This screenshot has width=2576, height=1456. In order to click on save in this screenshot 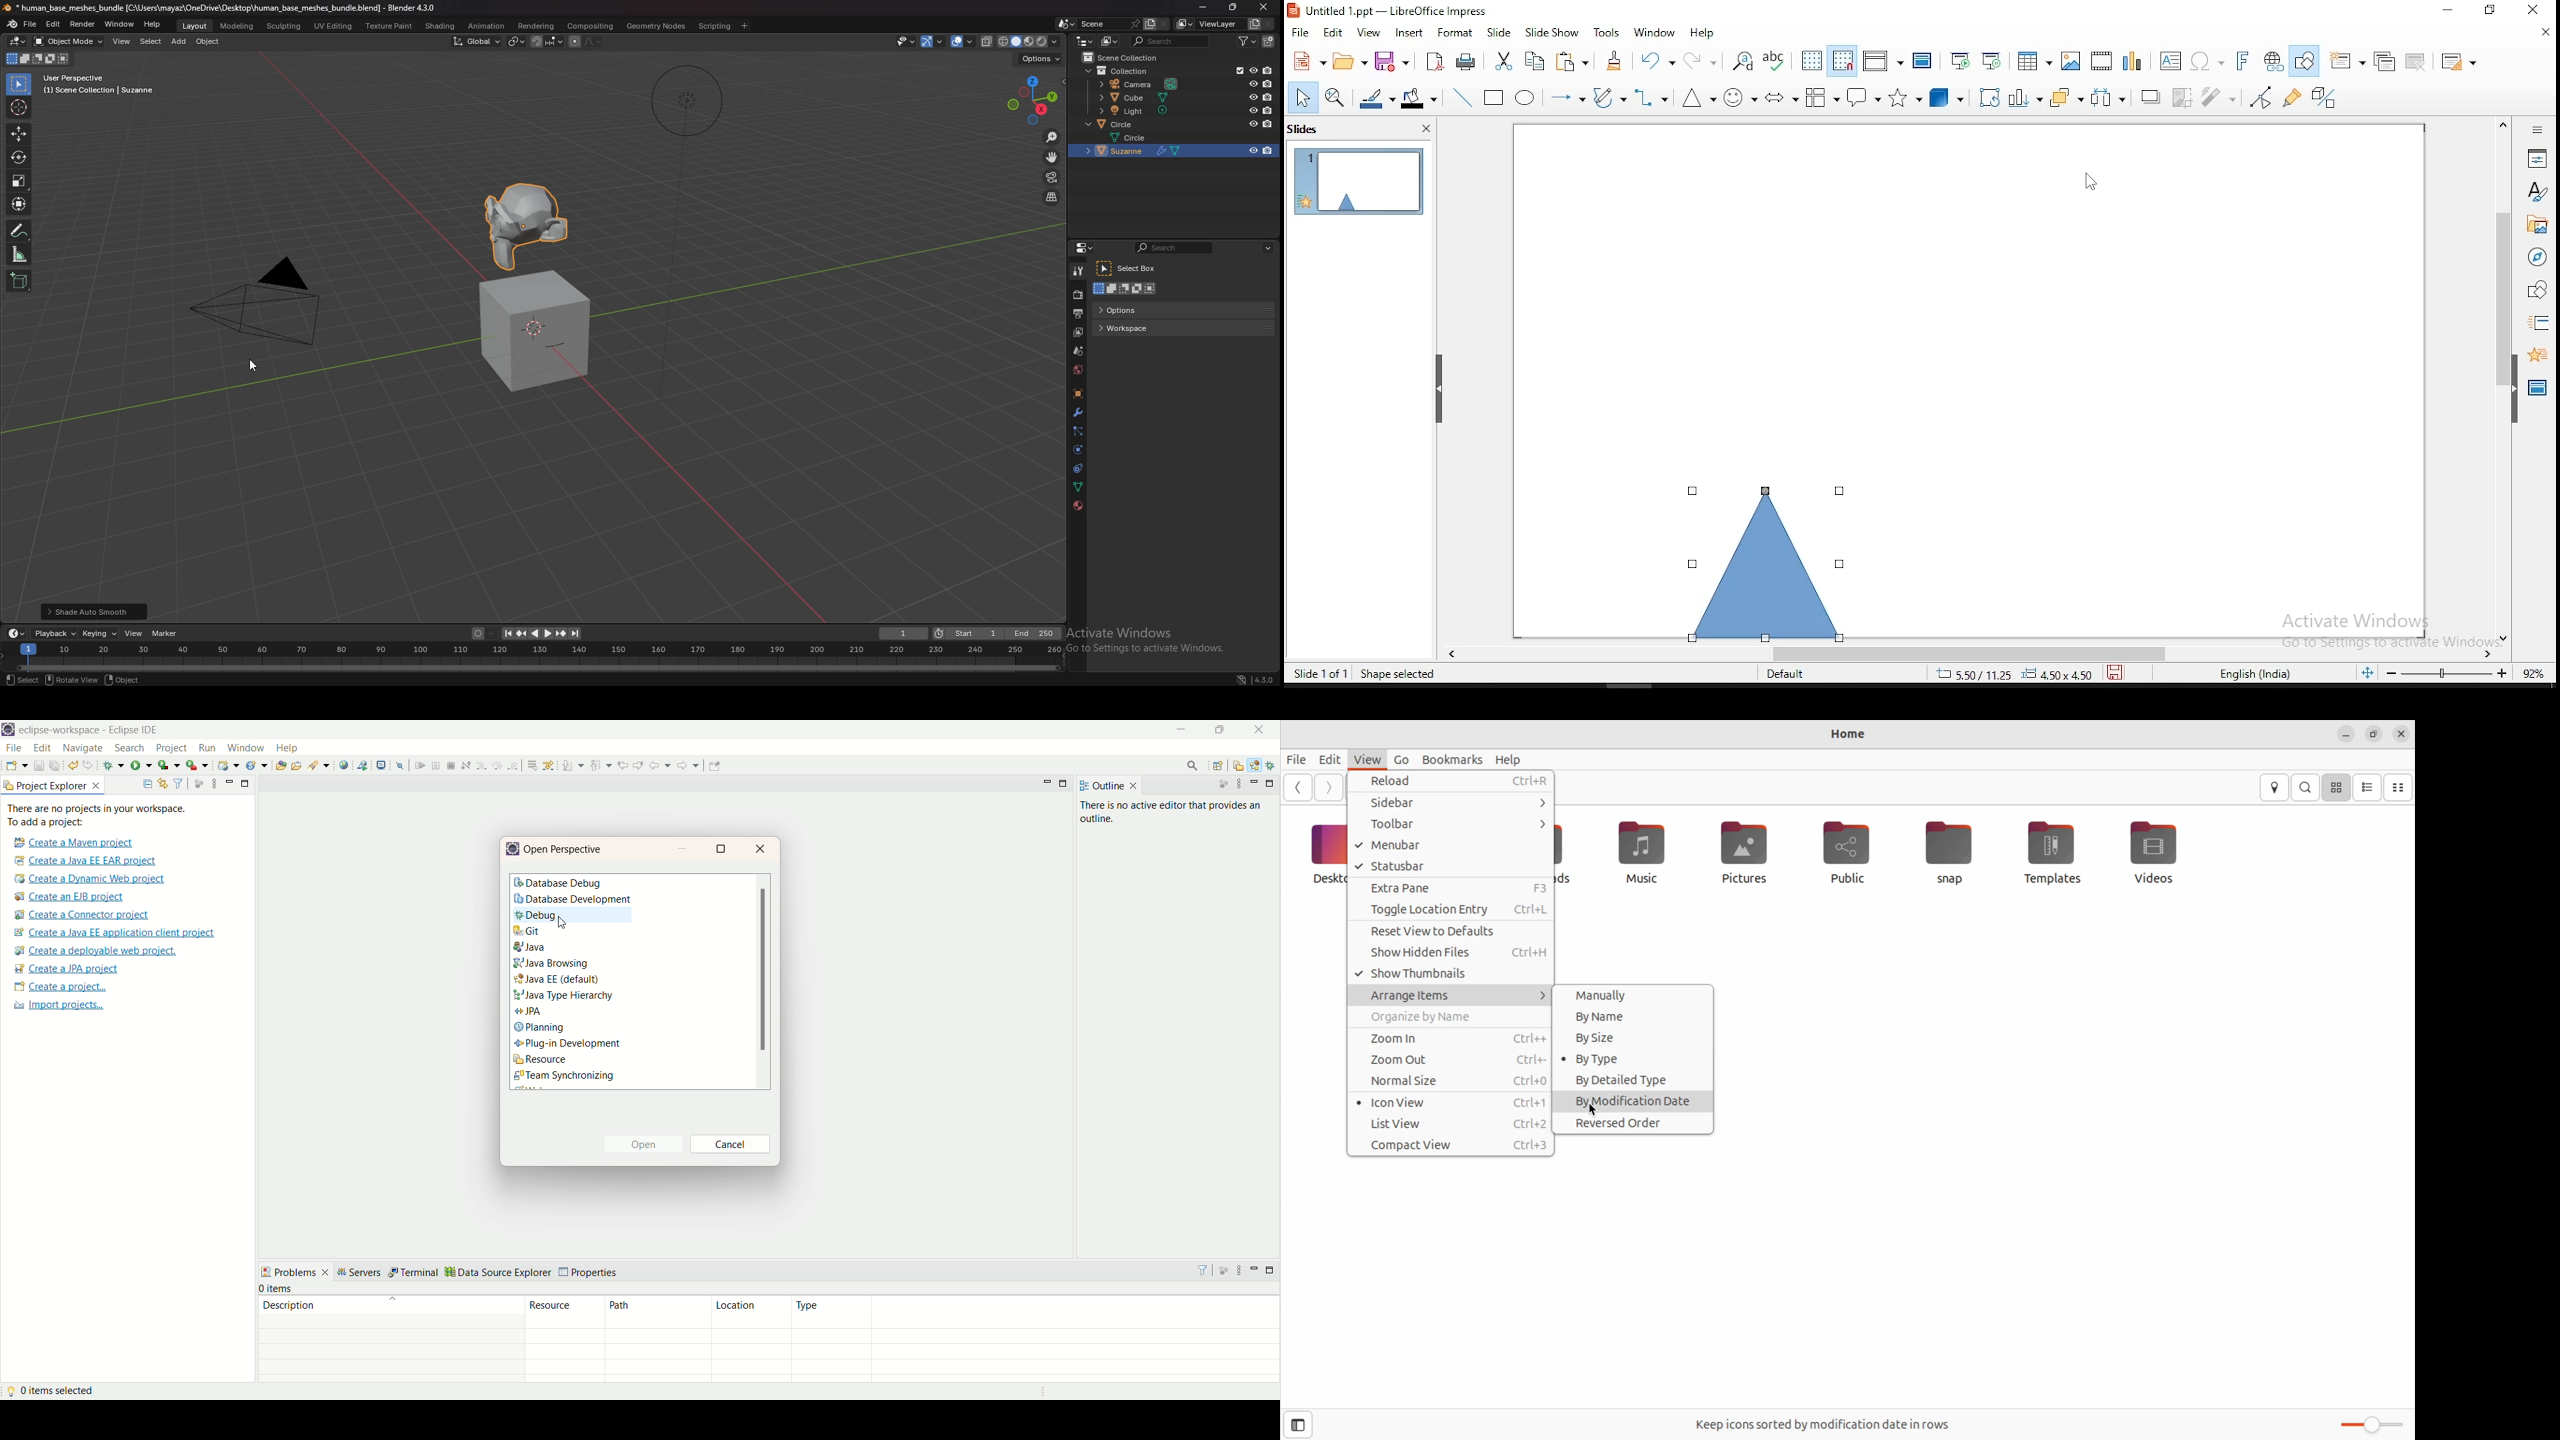, I will do `click(1395, 61)`.